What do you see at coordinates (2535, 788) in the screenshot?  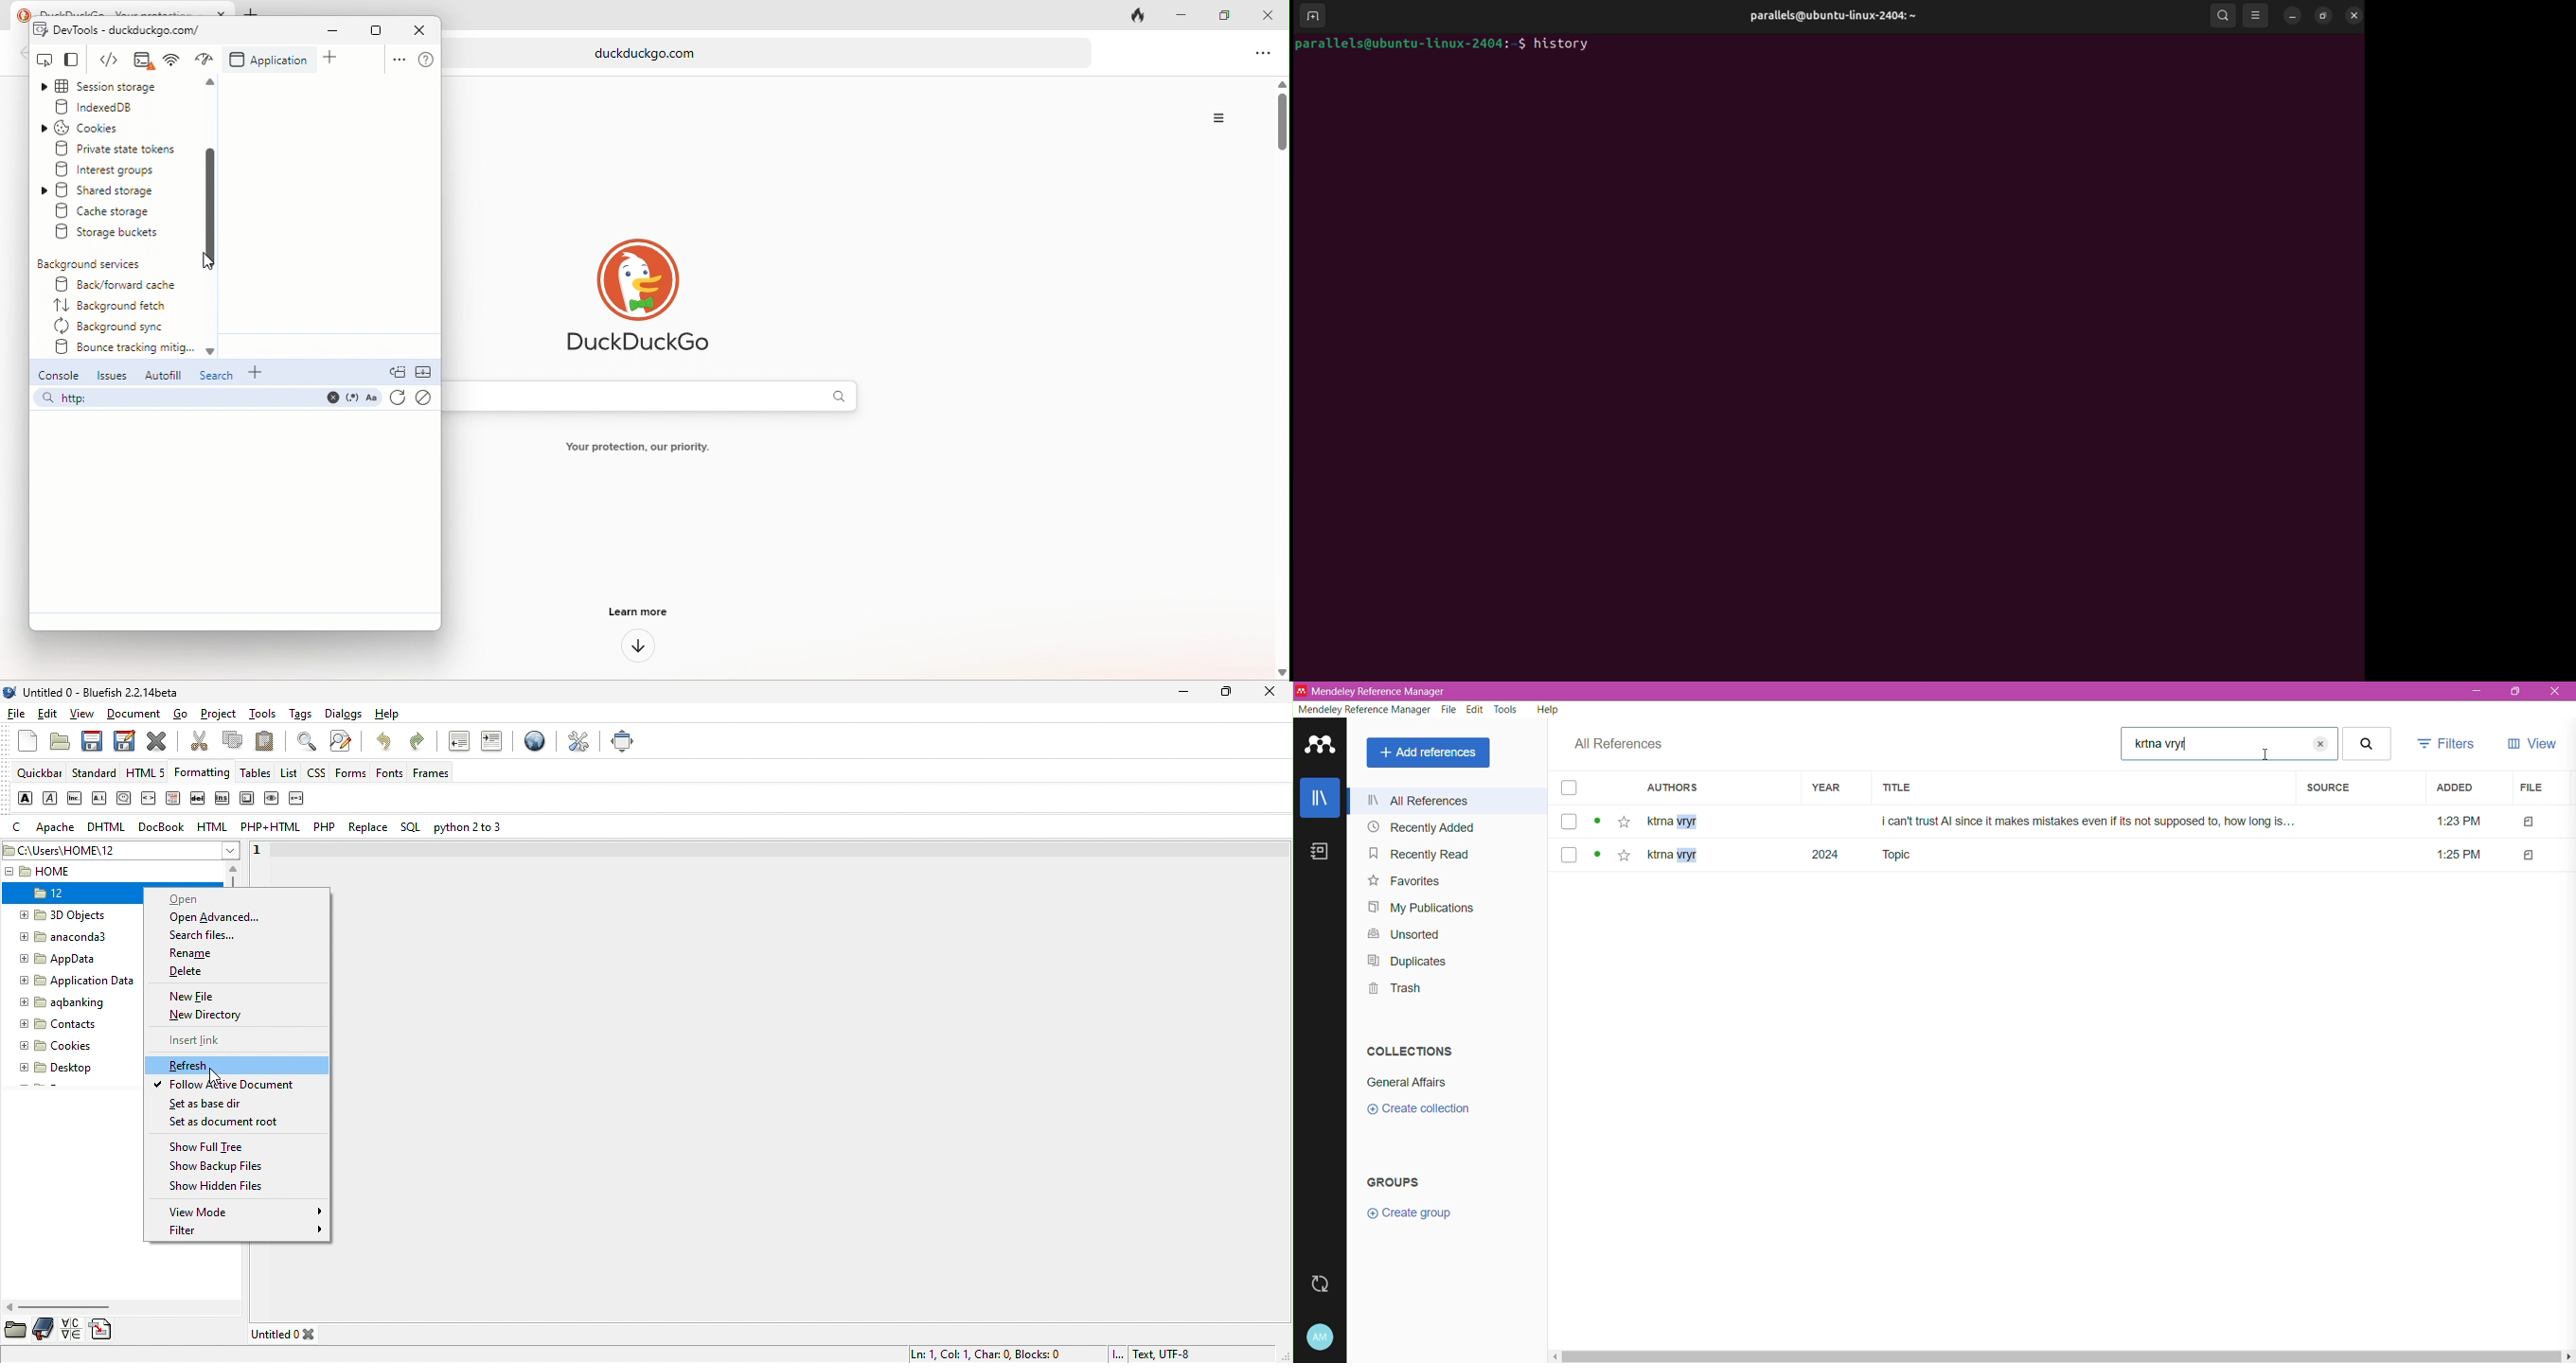 I see `File` at bounding box center [2535, 788].